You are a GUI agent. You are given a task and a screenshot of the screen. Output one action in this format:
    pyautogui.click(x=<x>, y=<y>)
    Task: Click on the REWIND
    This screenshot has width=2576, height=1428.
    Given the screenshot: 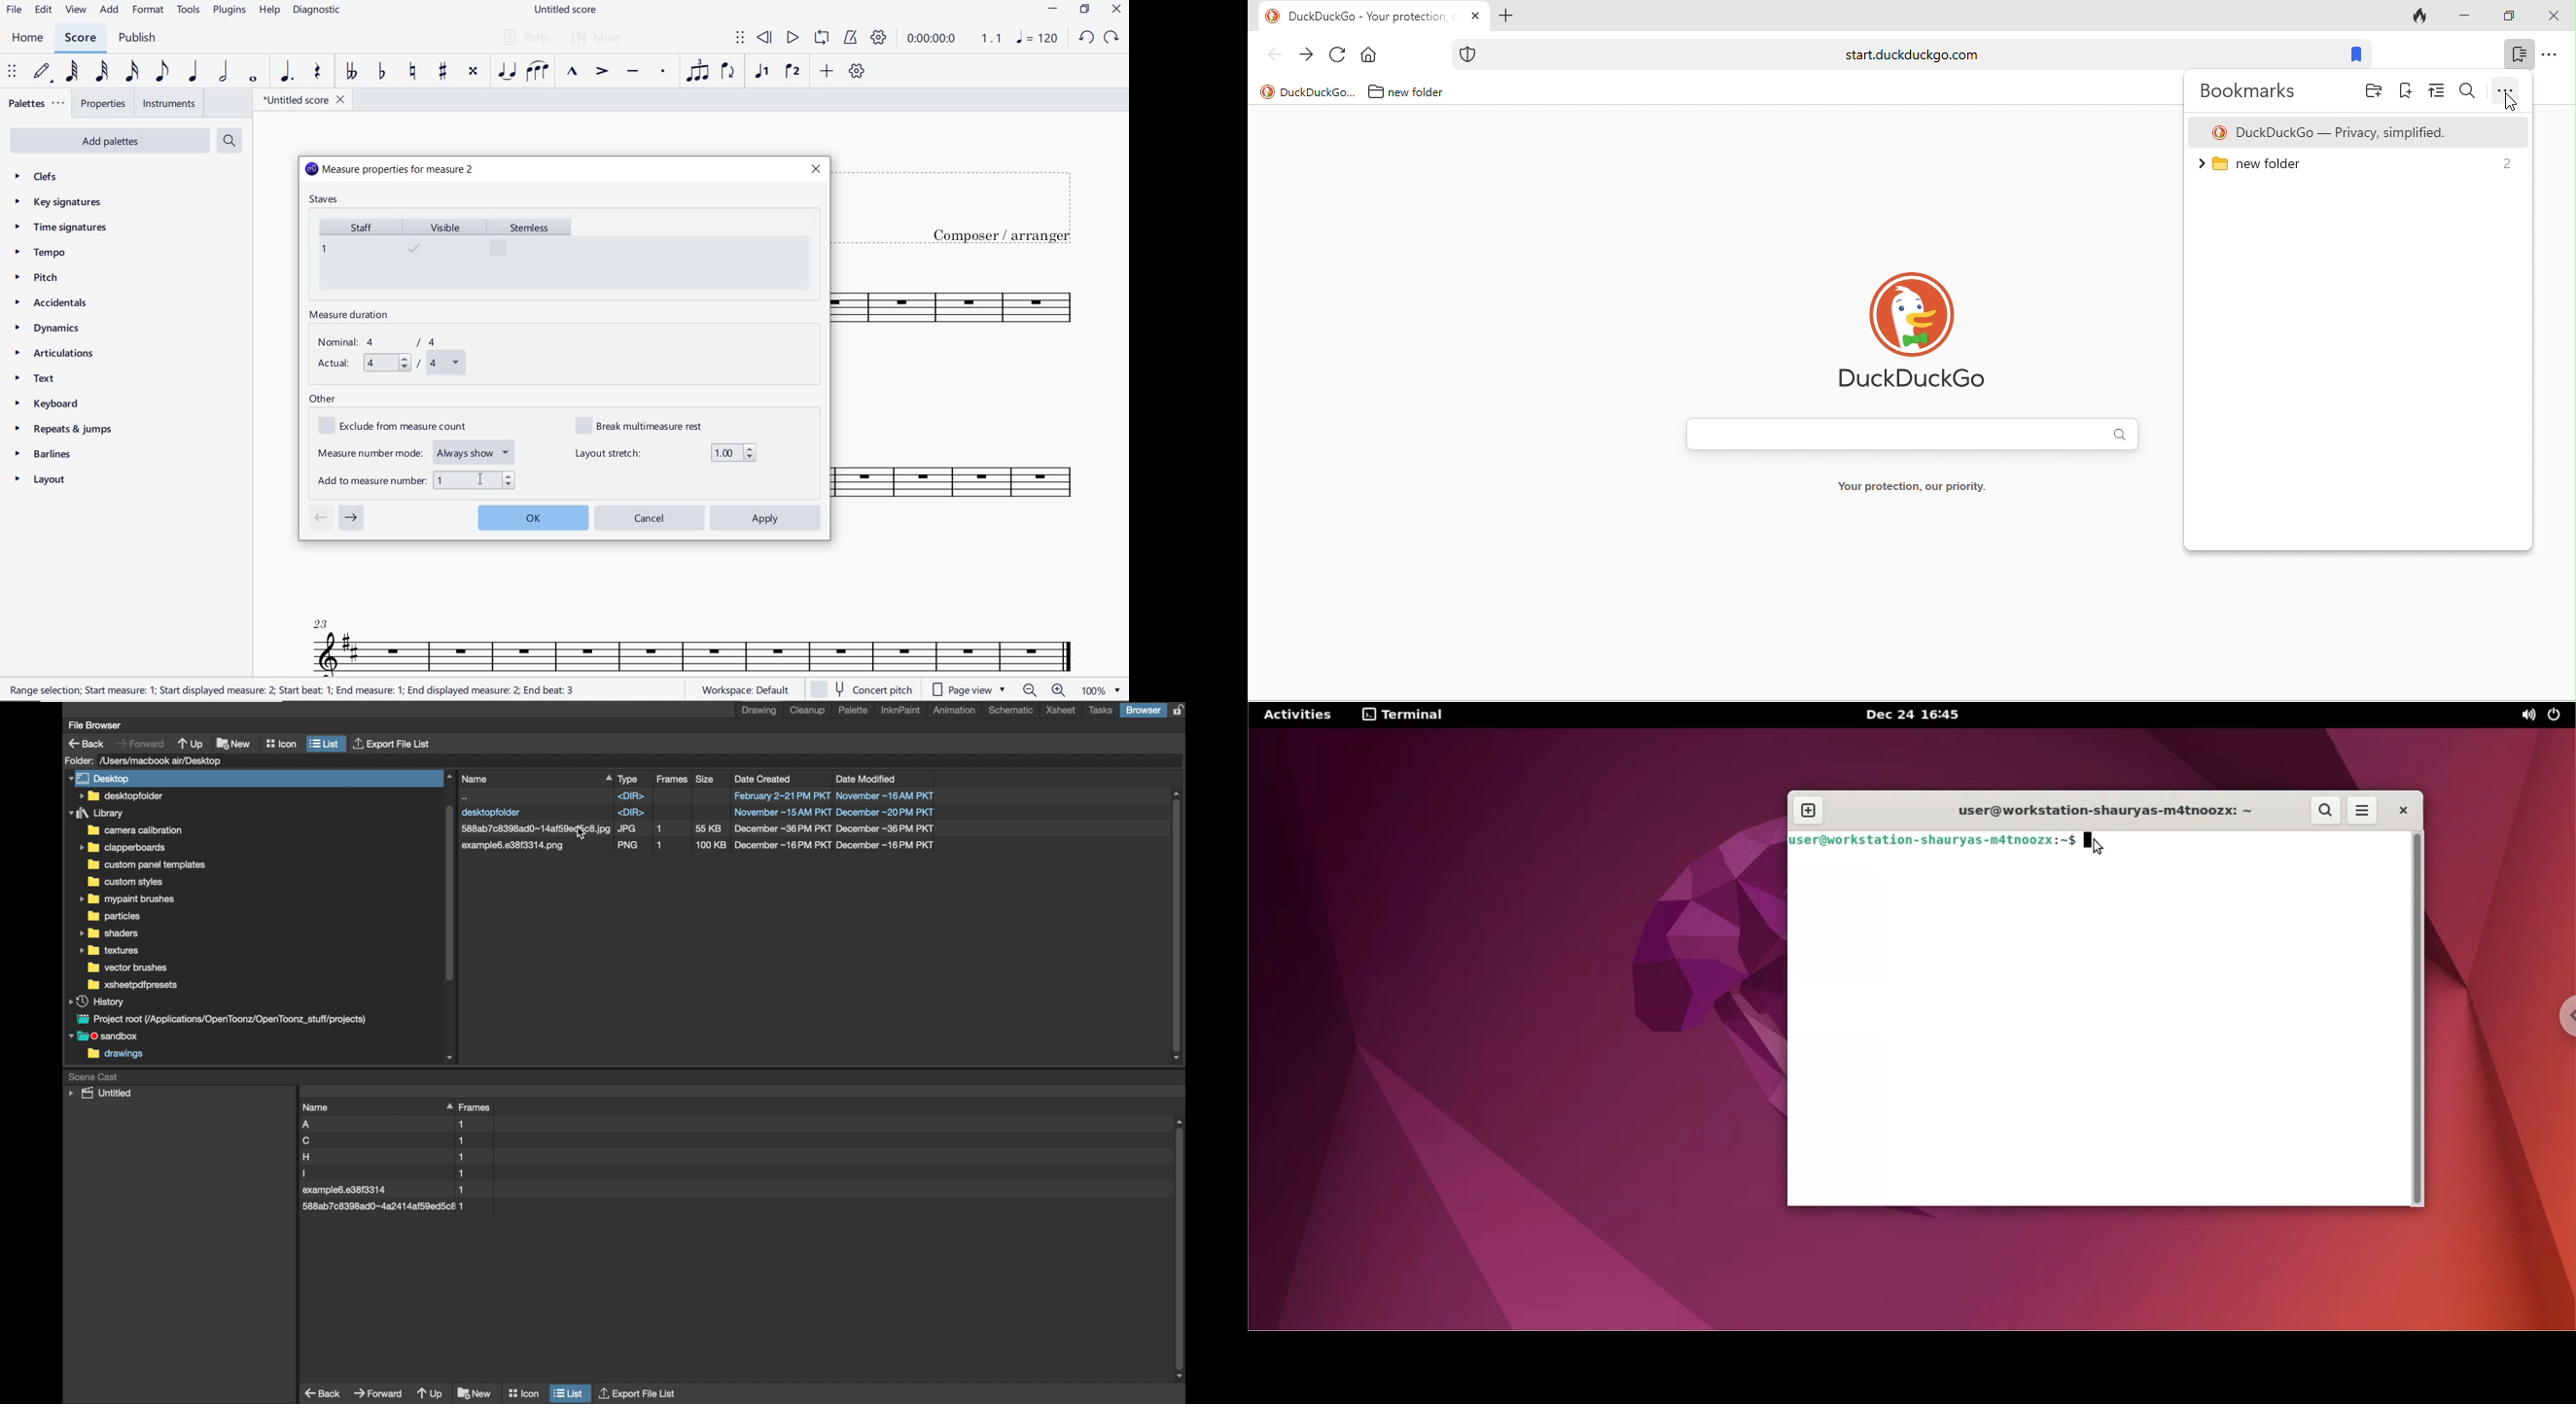 What is the action you would take?
    pyautogui.click(x=765, y=38)
    